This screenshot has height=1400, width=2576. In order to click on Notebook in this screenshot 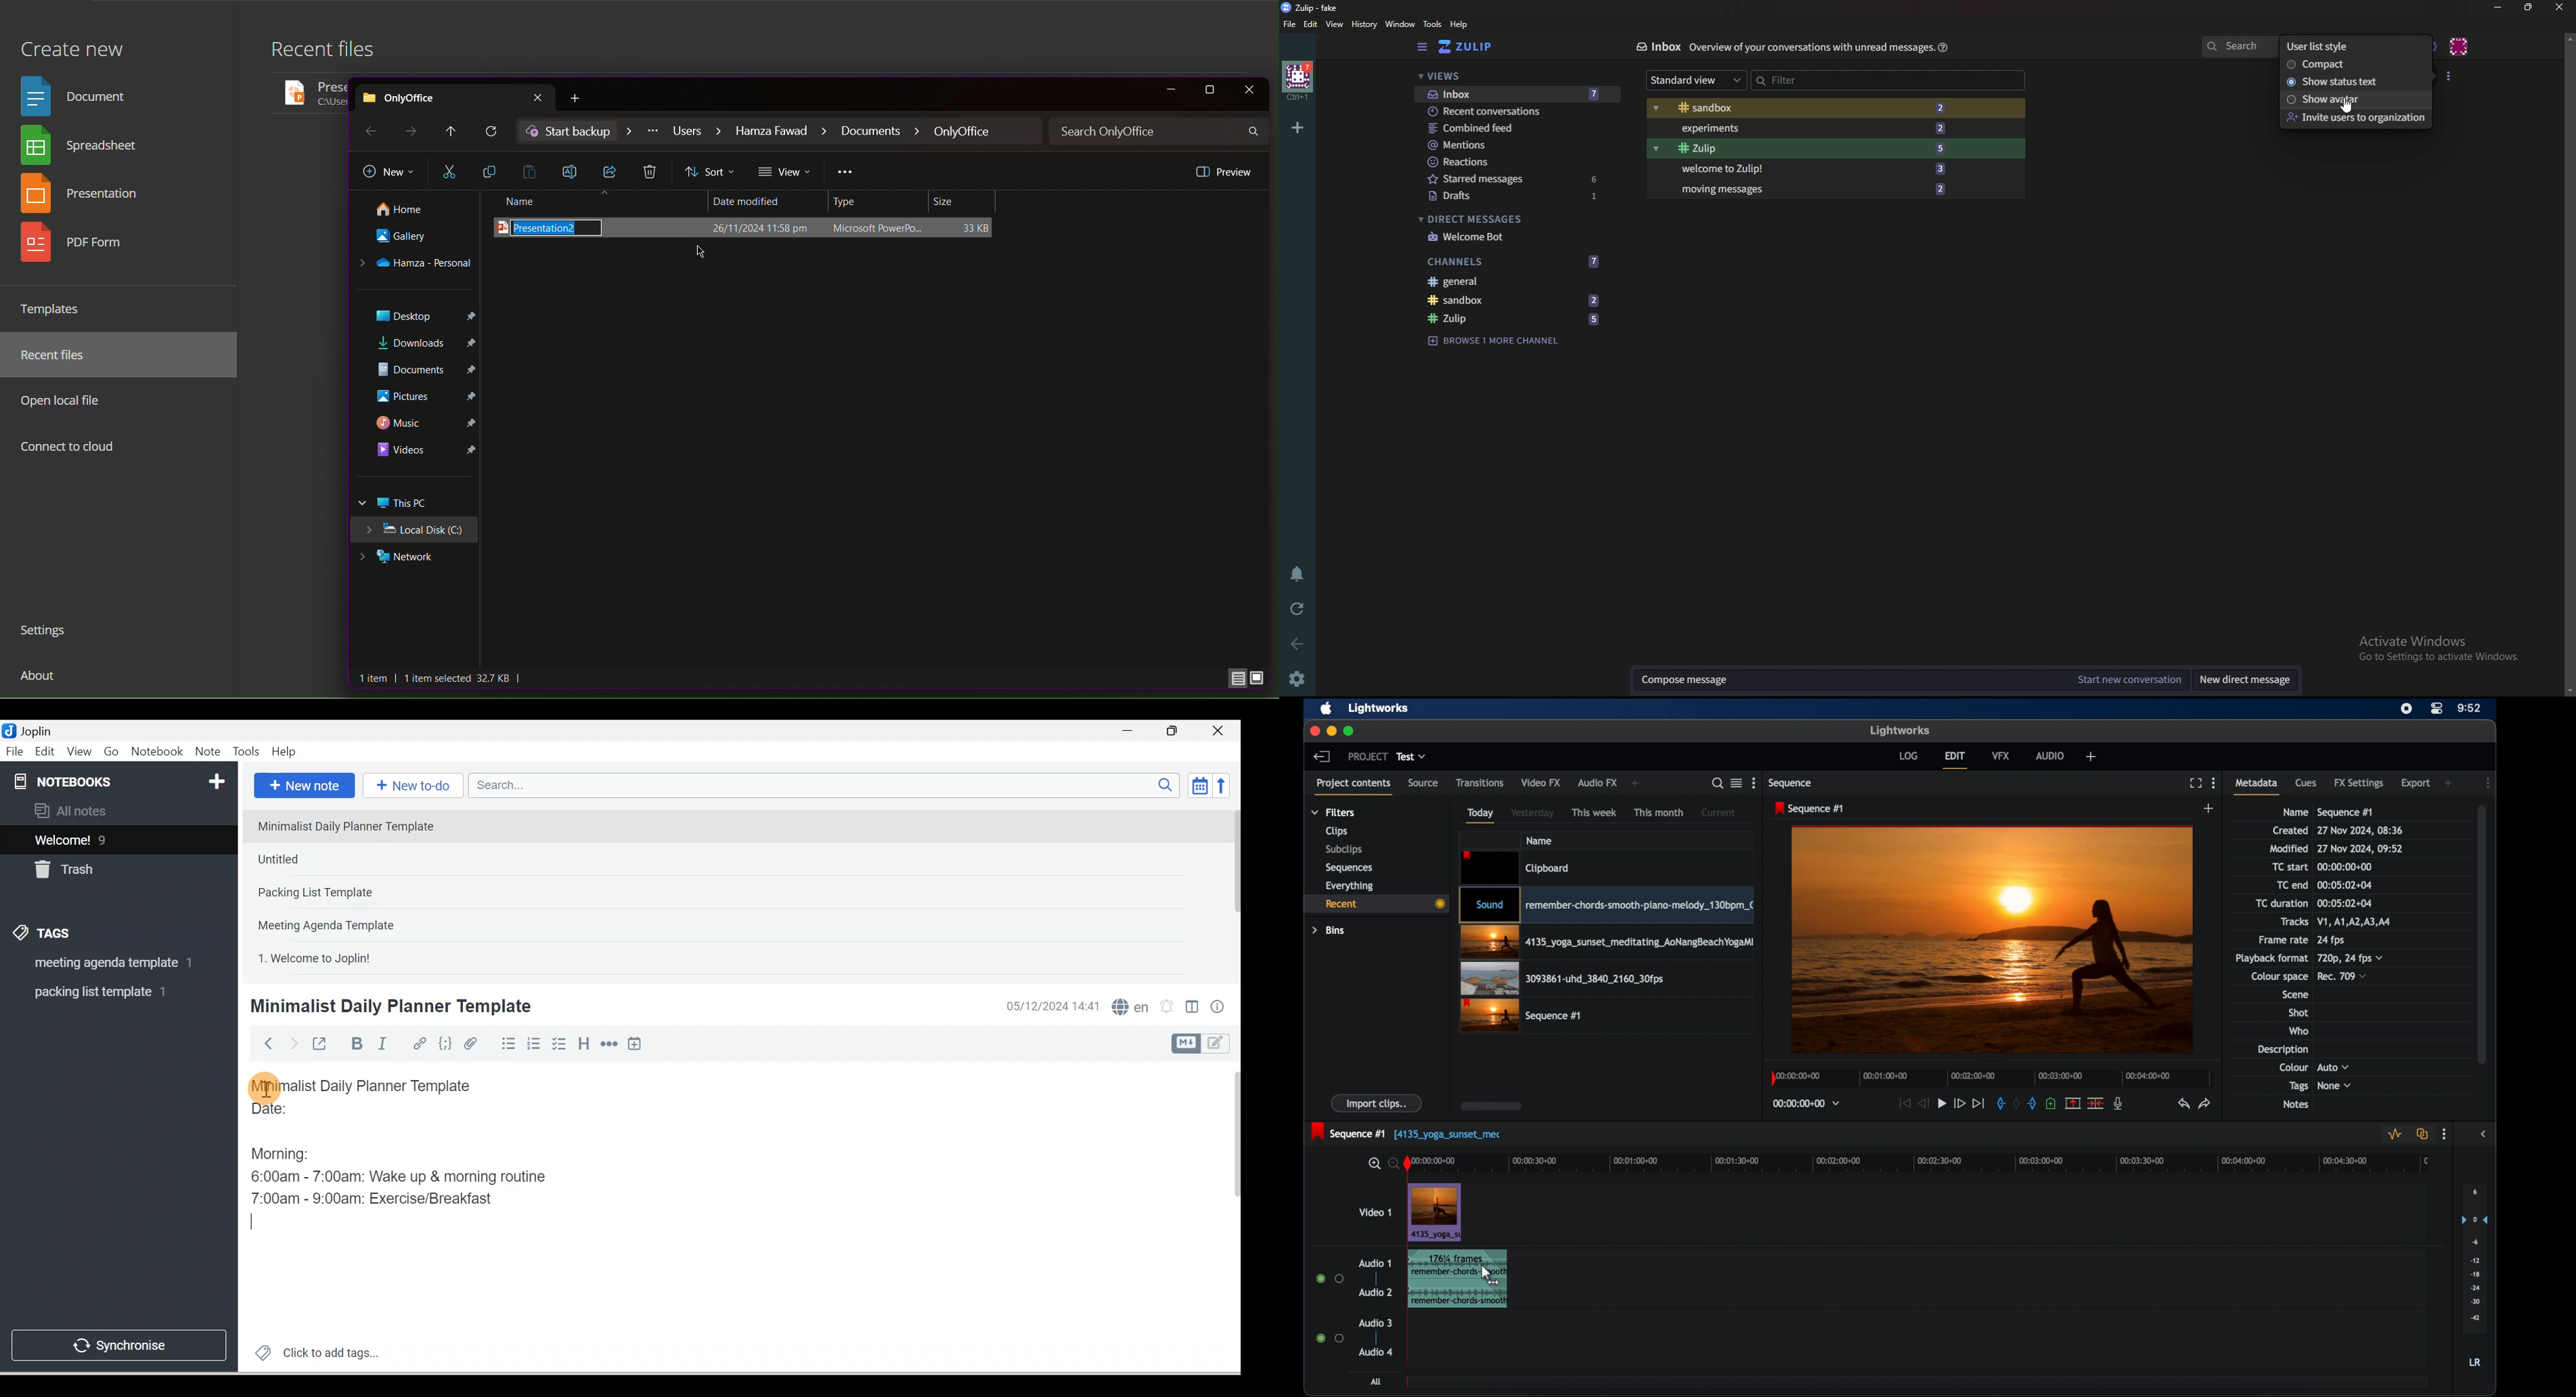, I will do `click(157, 752)`.